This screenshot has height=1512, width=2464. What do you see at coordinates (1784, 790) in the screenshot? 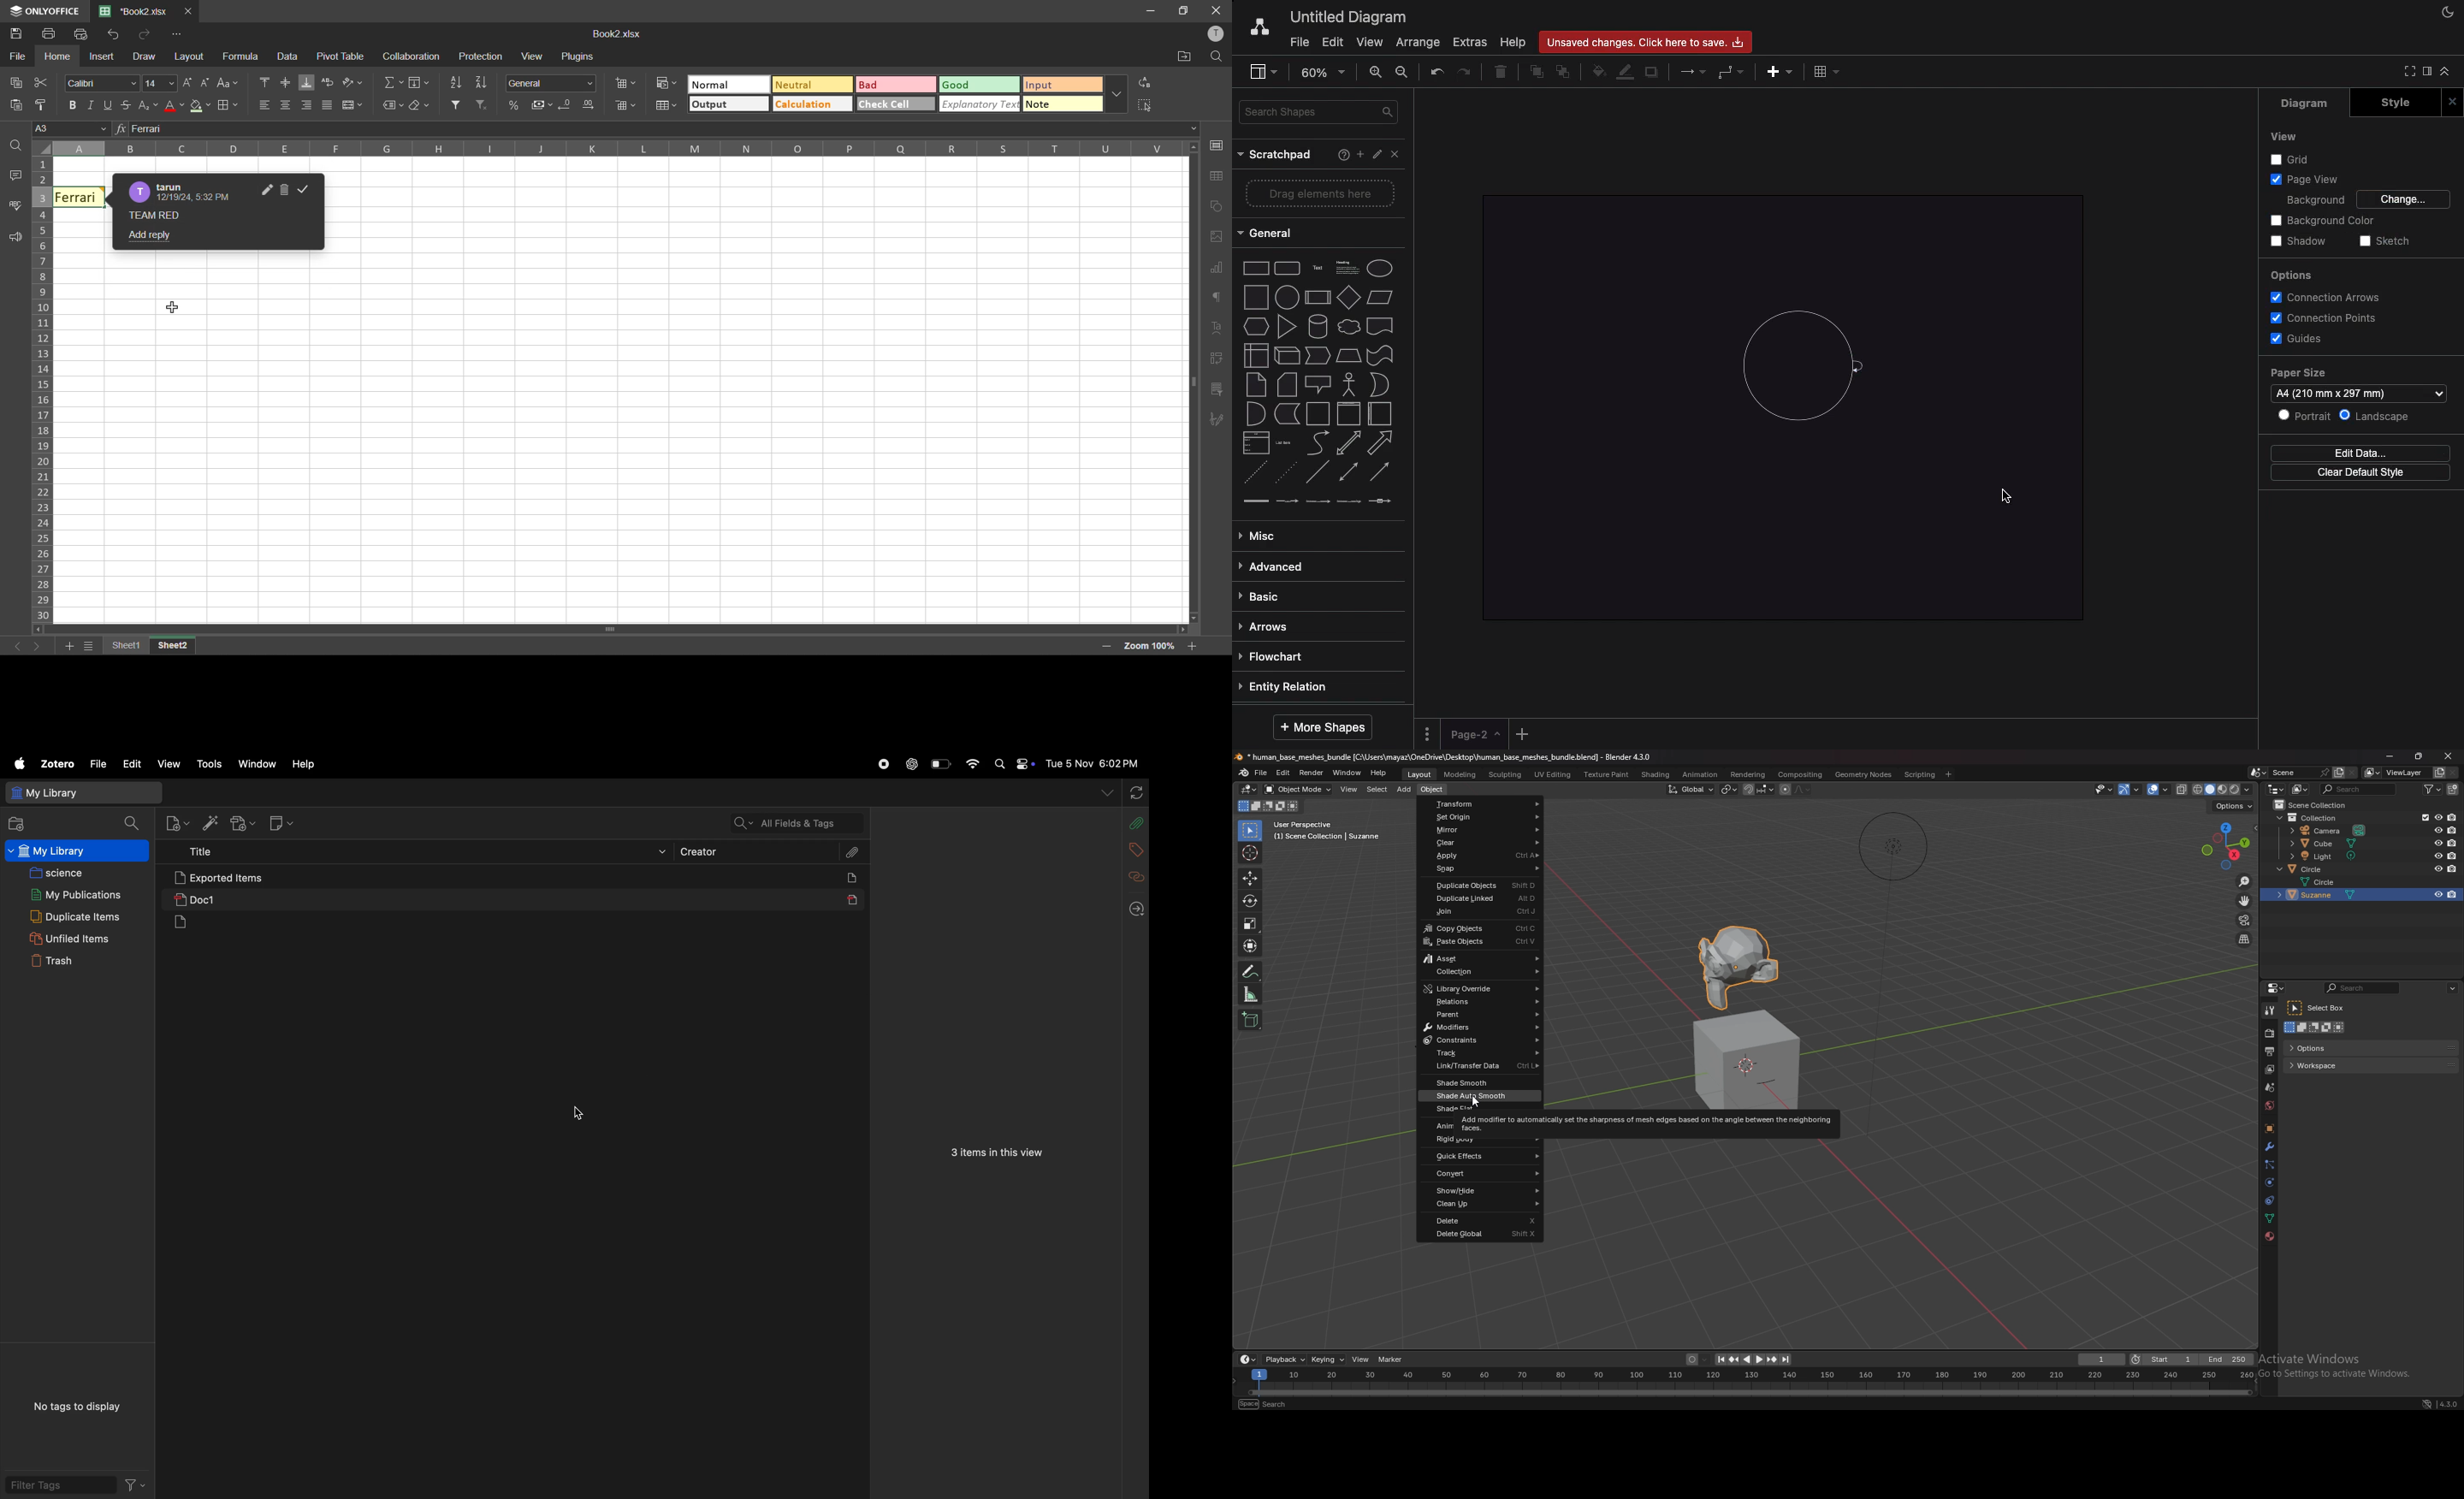
I see `proportional editing objects` at bounding box center [1784, 790].